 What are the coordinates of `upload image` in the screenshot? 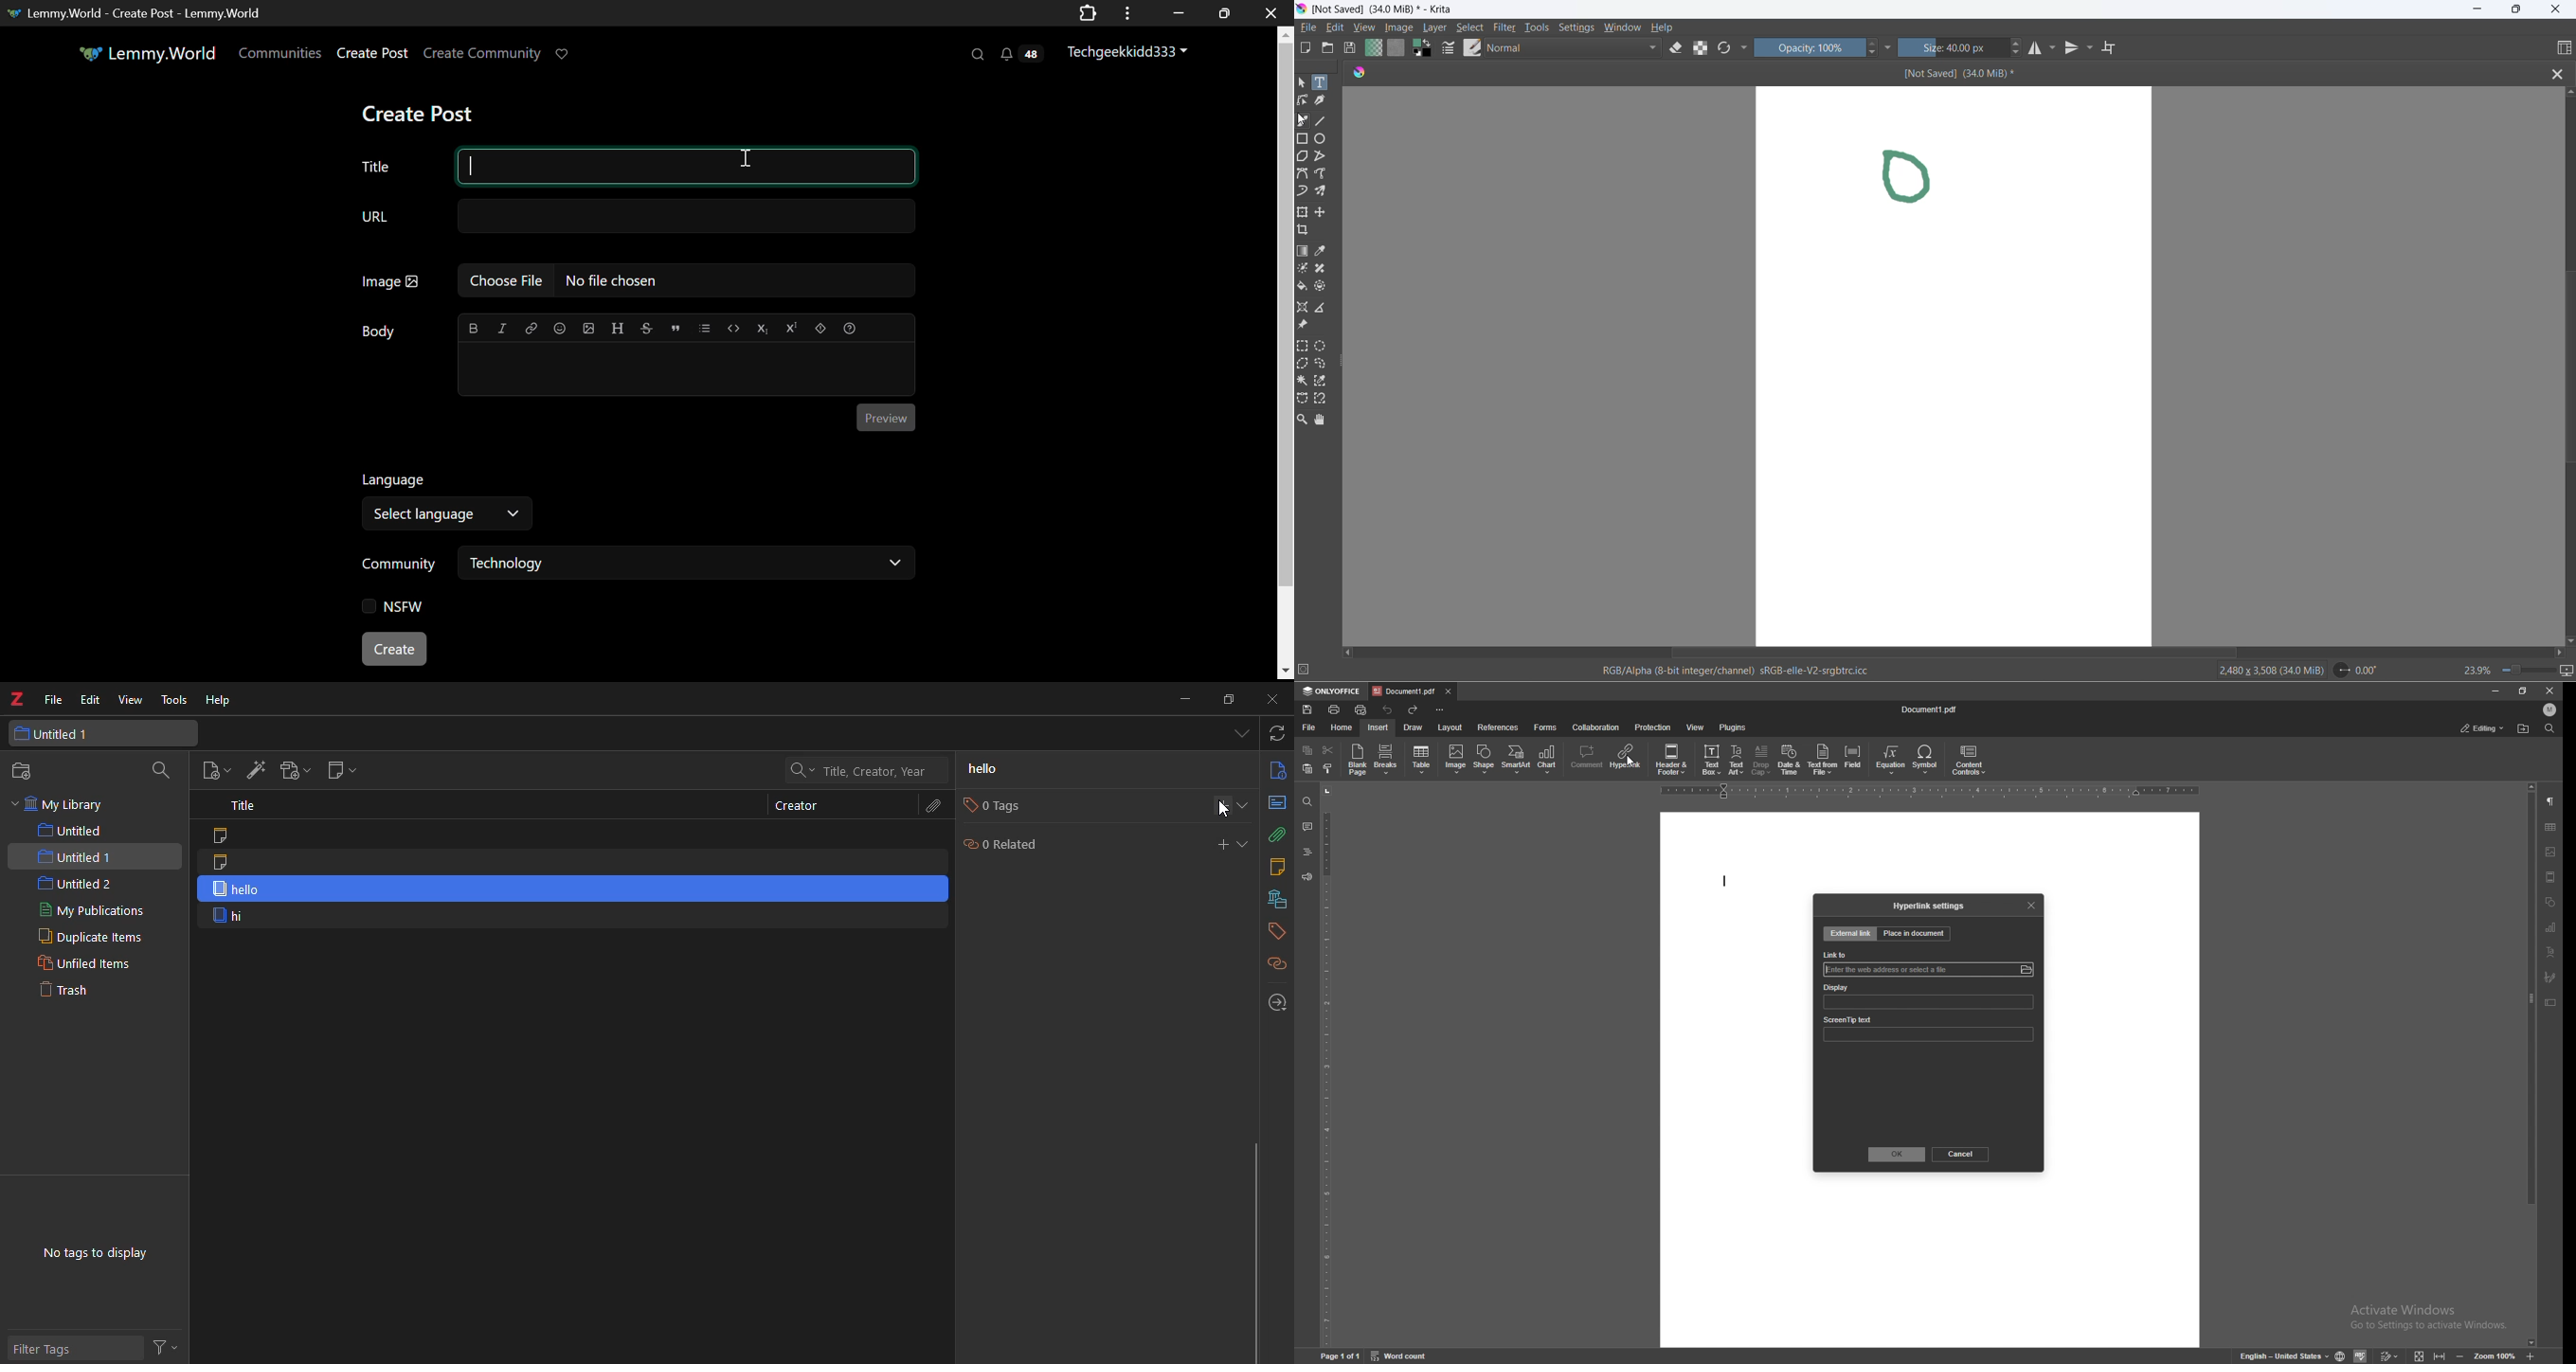 It's located at (589, 328).